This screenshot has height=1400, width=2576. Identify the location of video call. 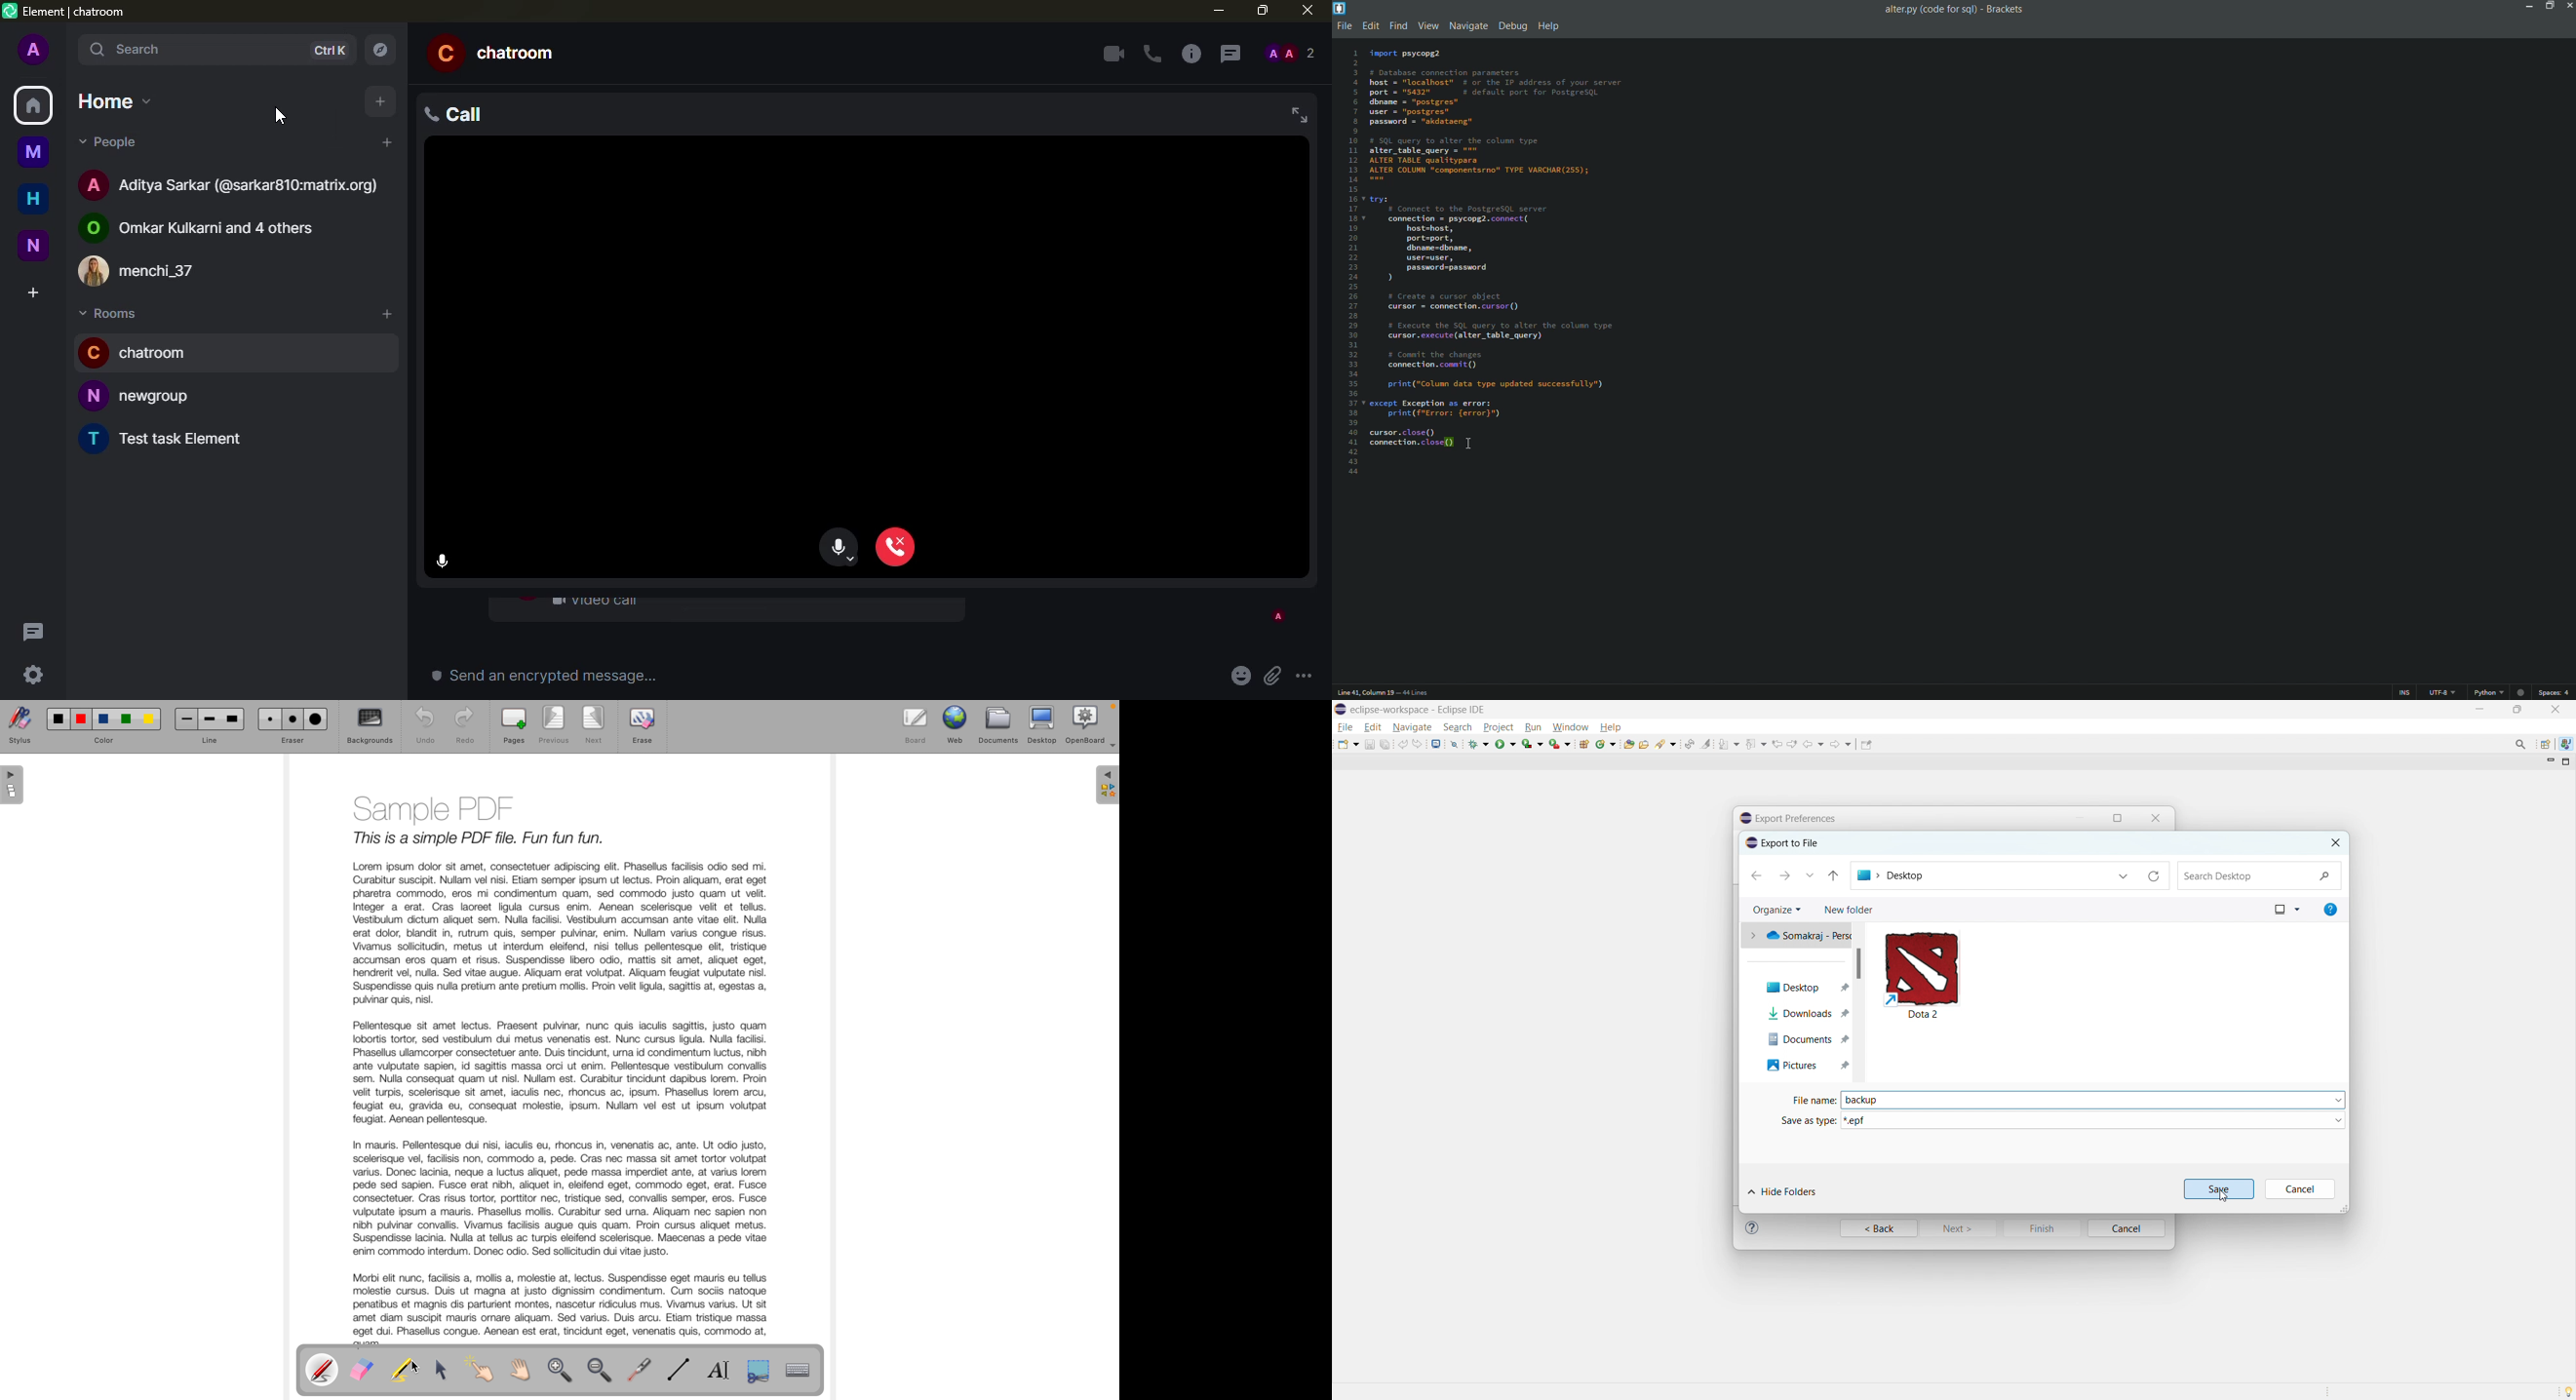
(596, 605).